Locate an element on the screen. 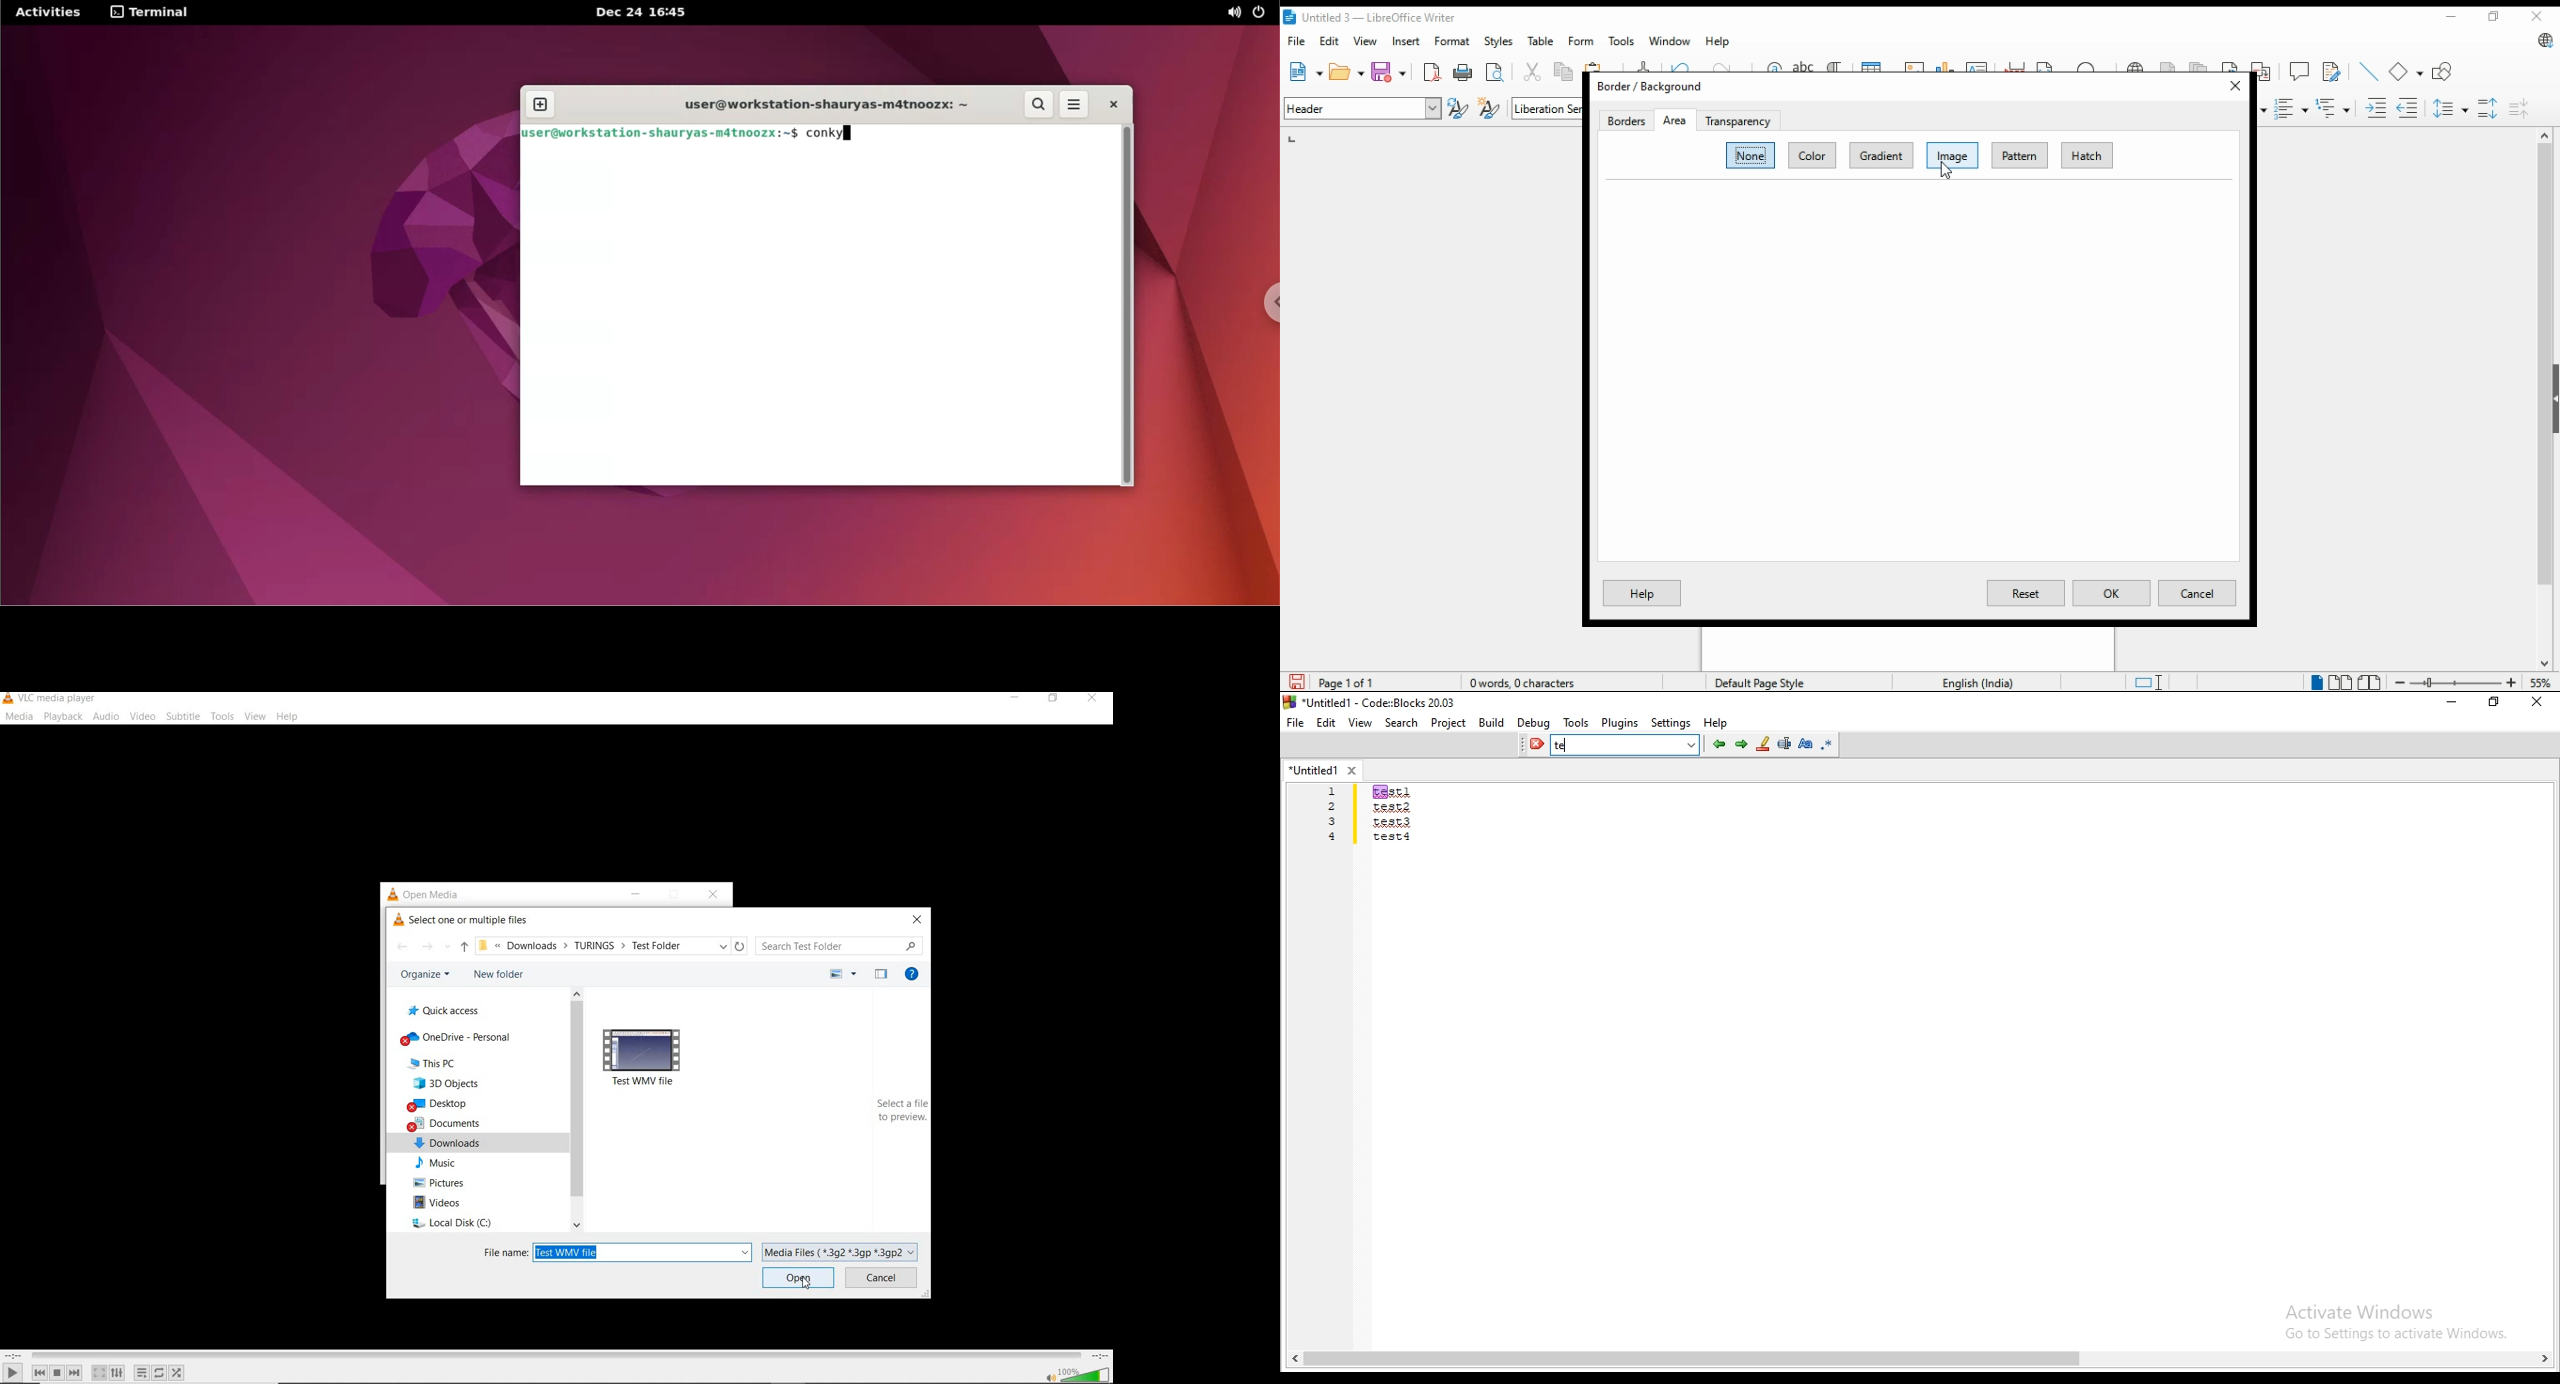 The image size is (2576, 1400). Restore is located at coordinates (2493, 704).